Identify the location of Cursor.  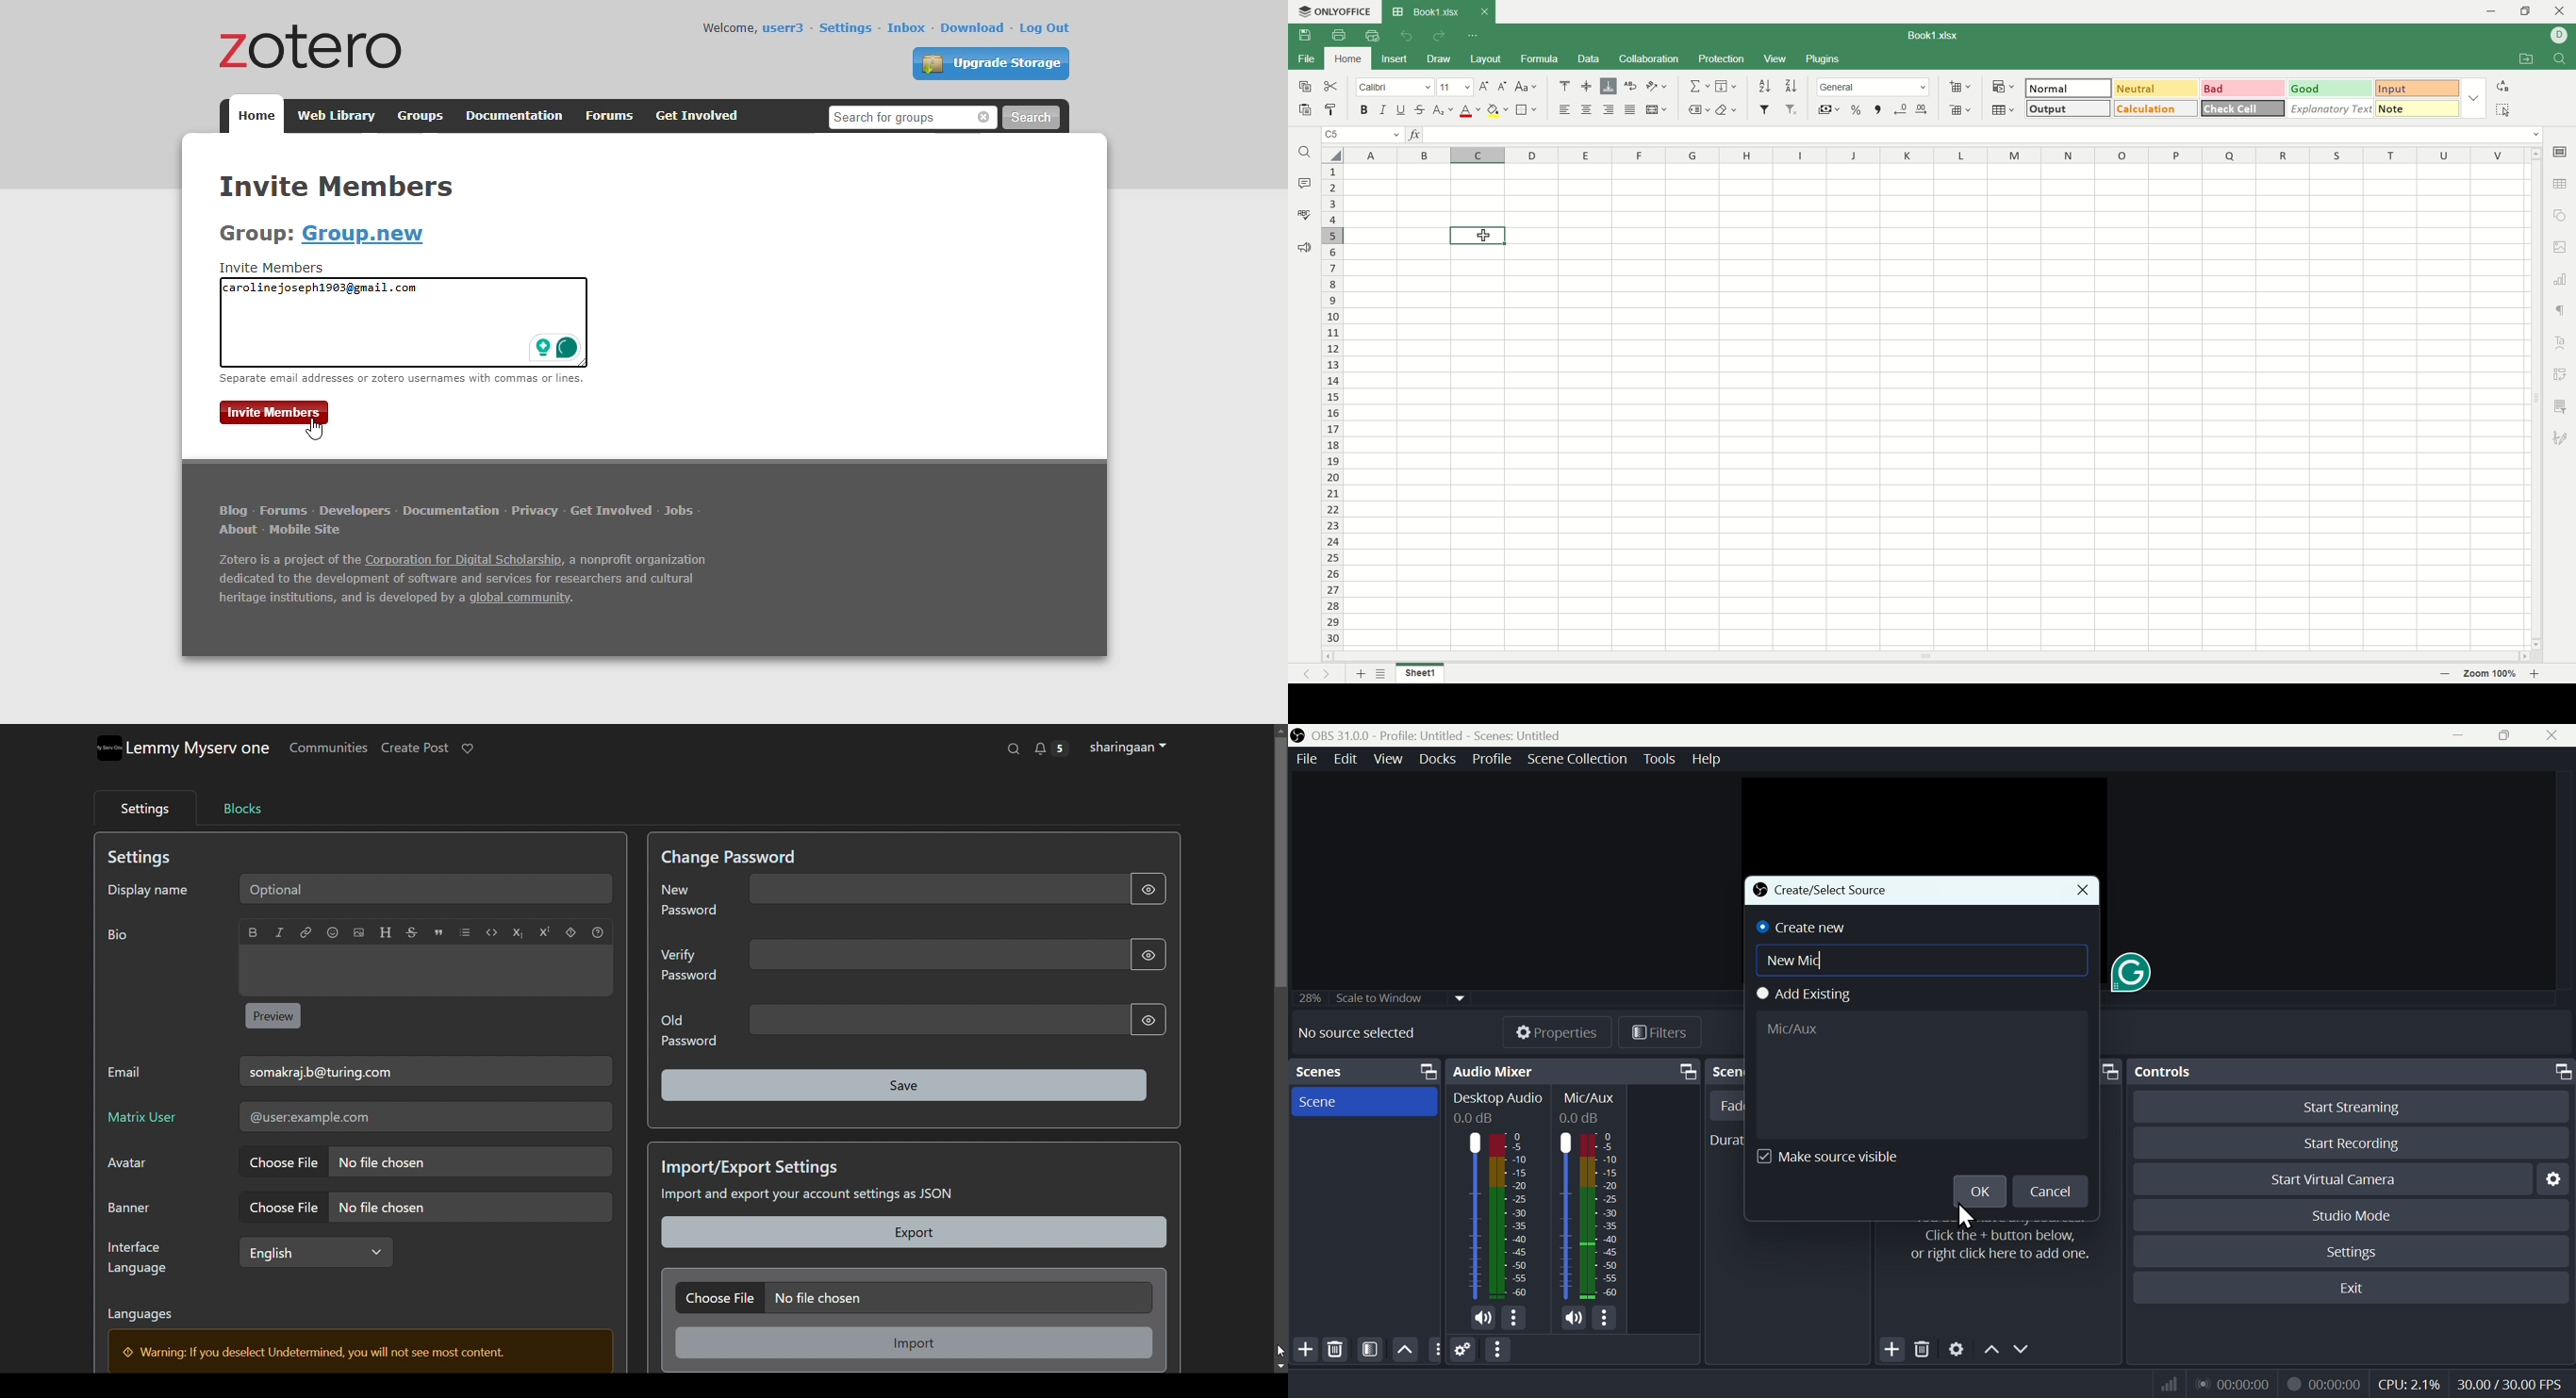
(1966, 1218).